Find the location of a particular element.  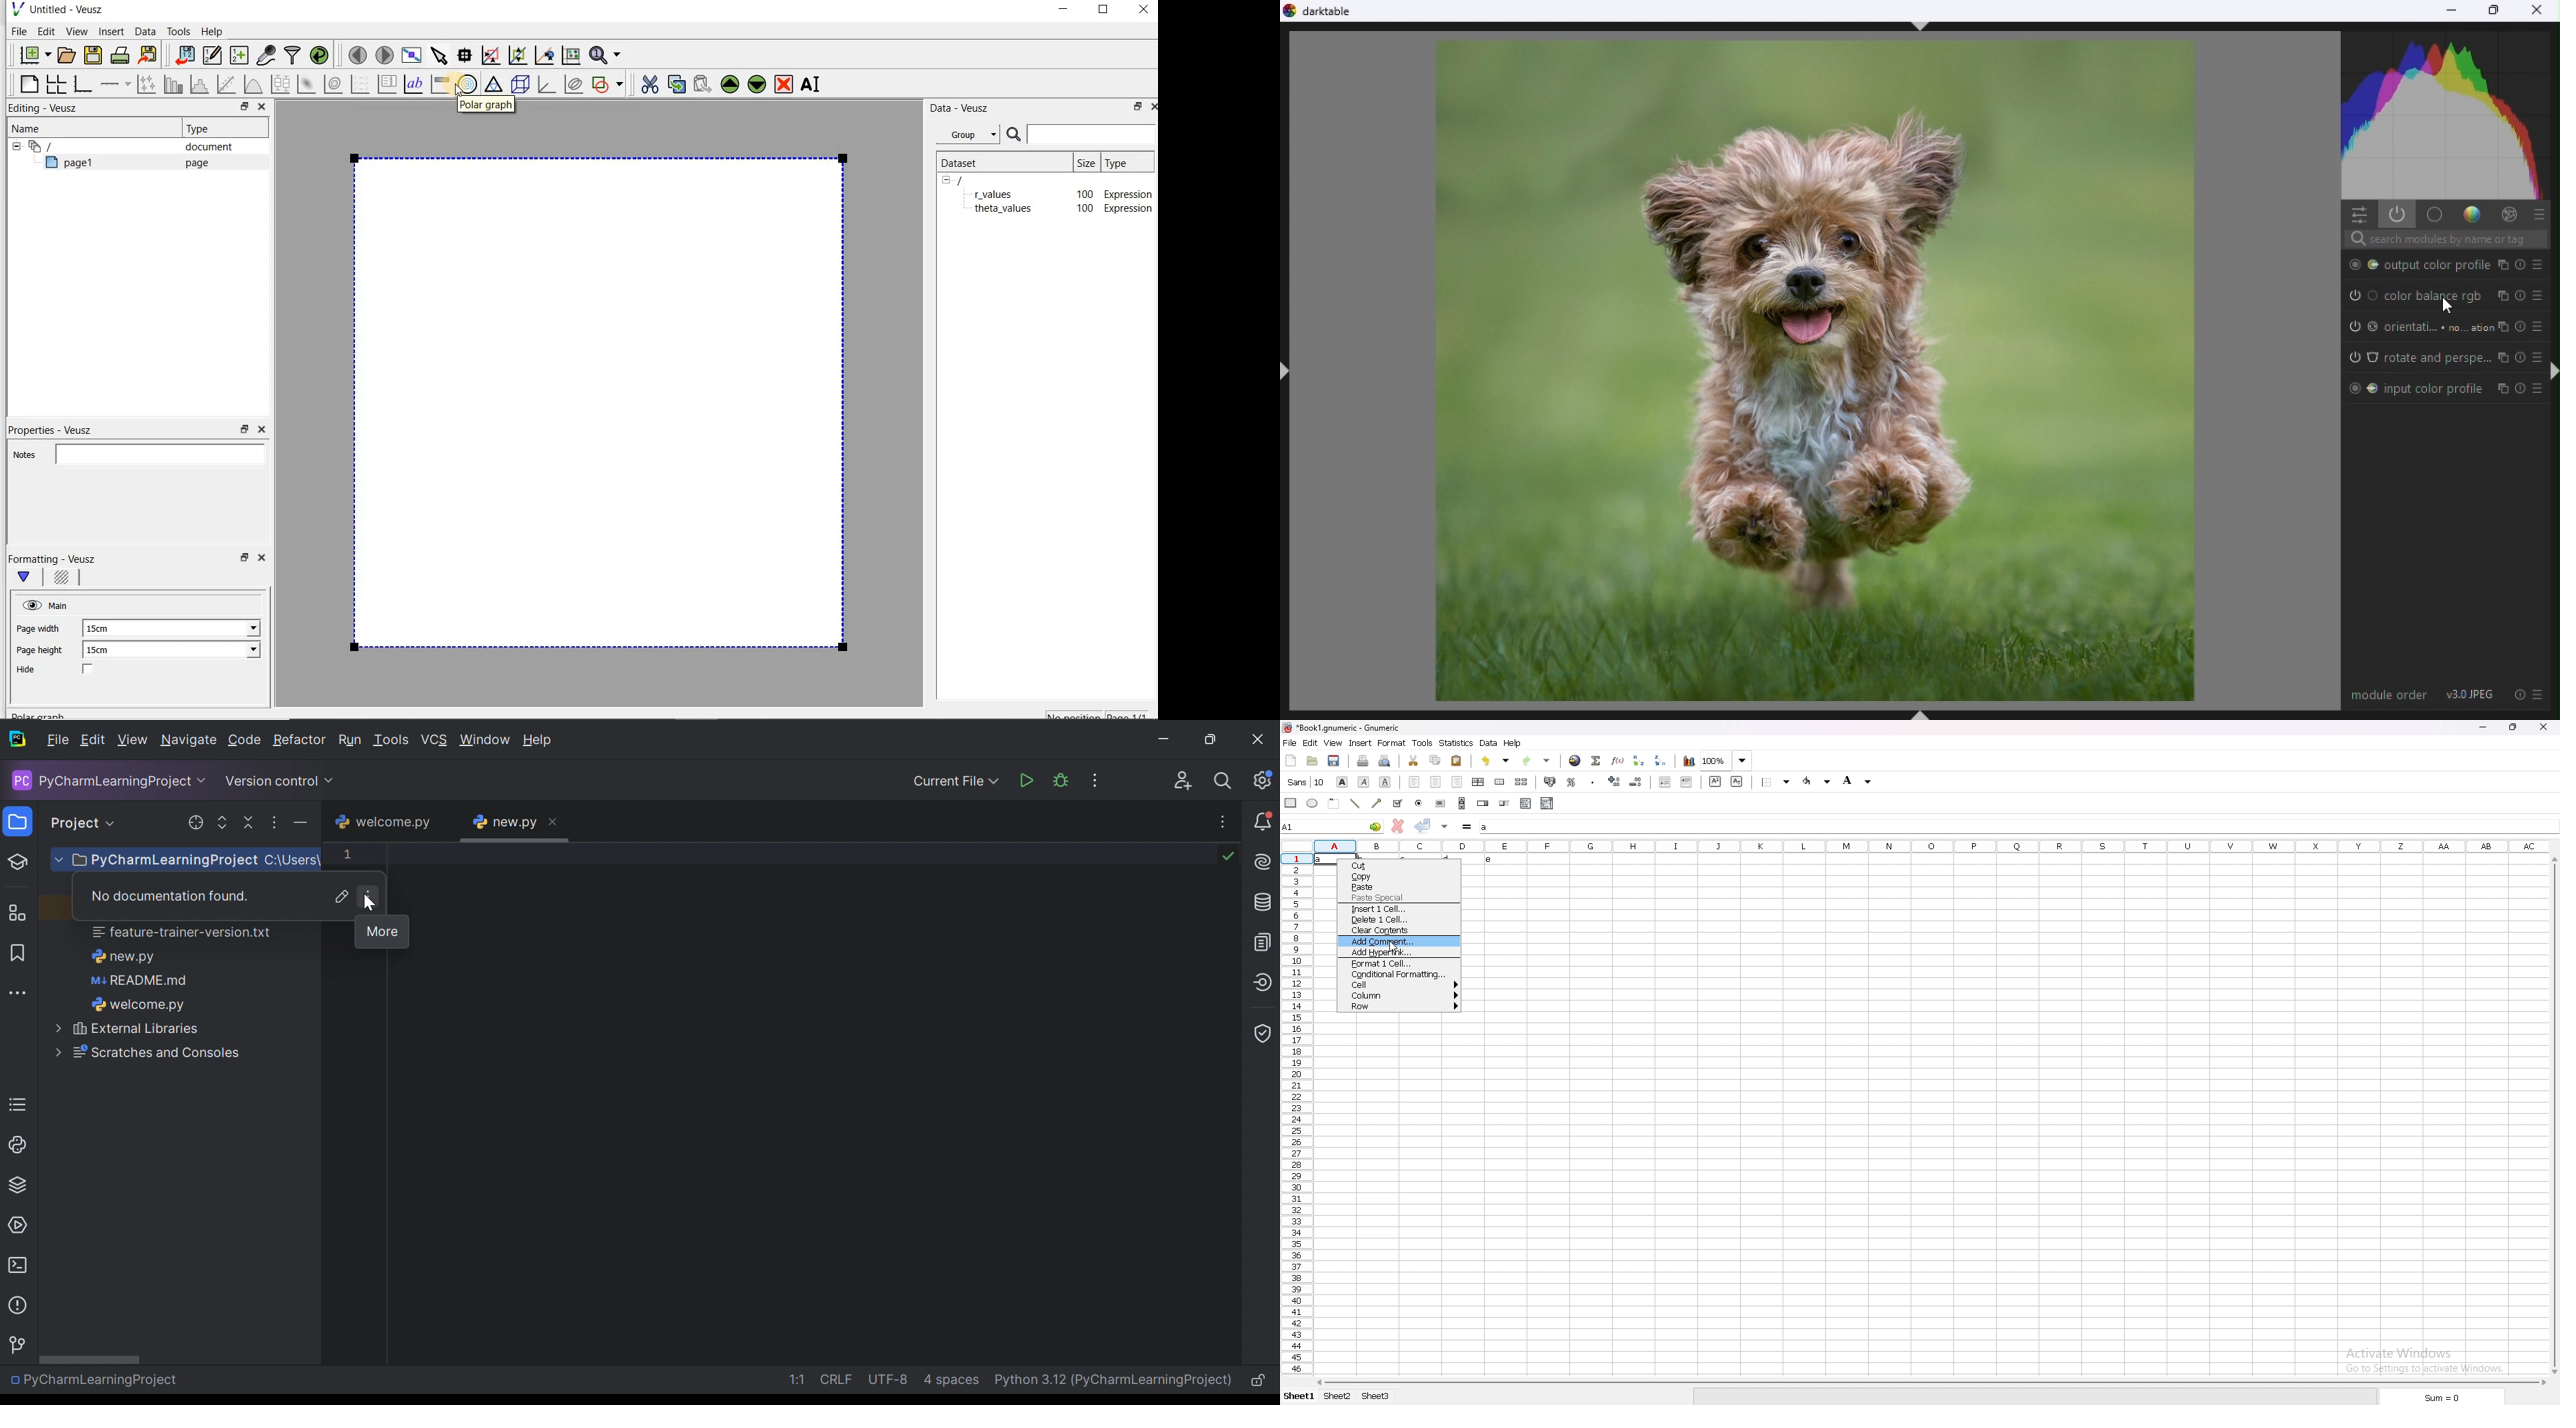

rotate And perspective is located at coordinates (2447, 358).